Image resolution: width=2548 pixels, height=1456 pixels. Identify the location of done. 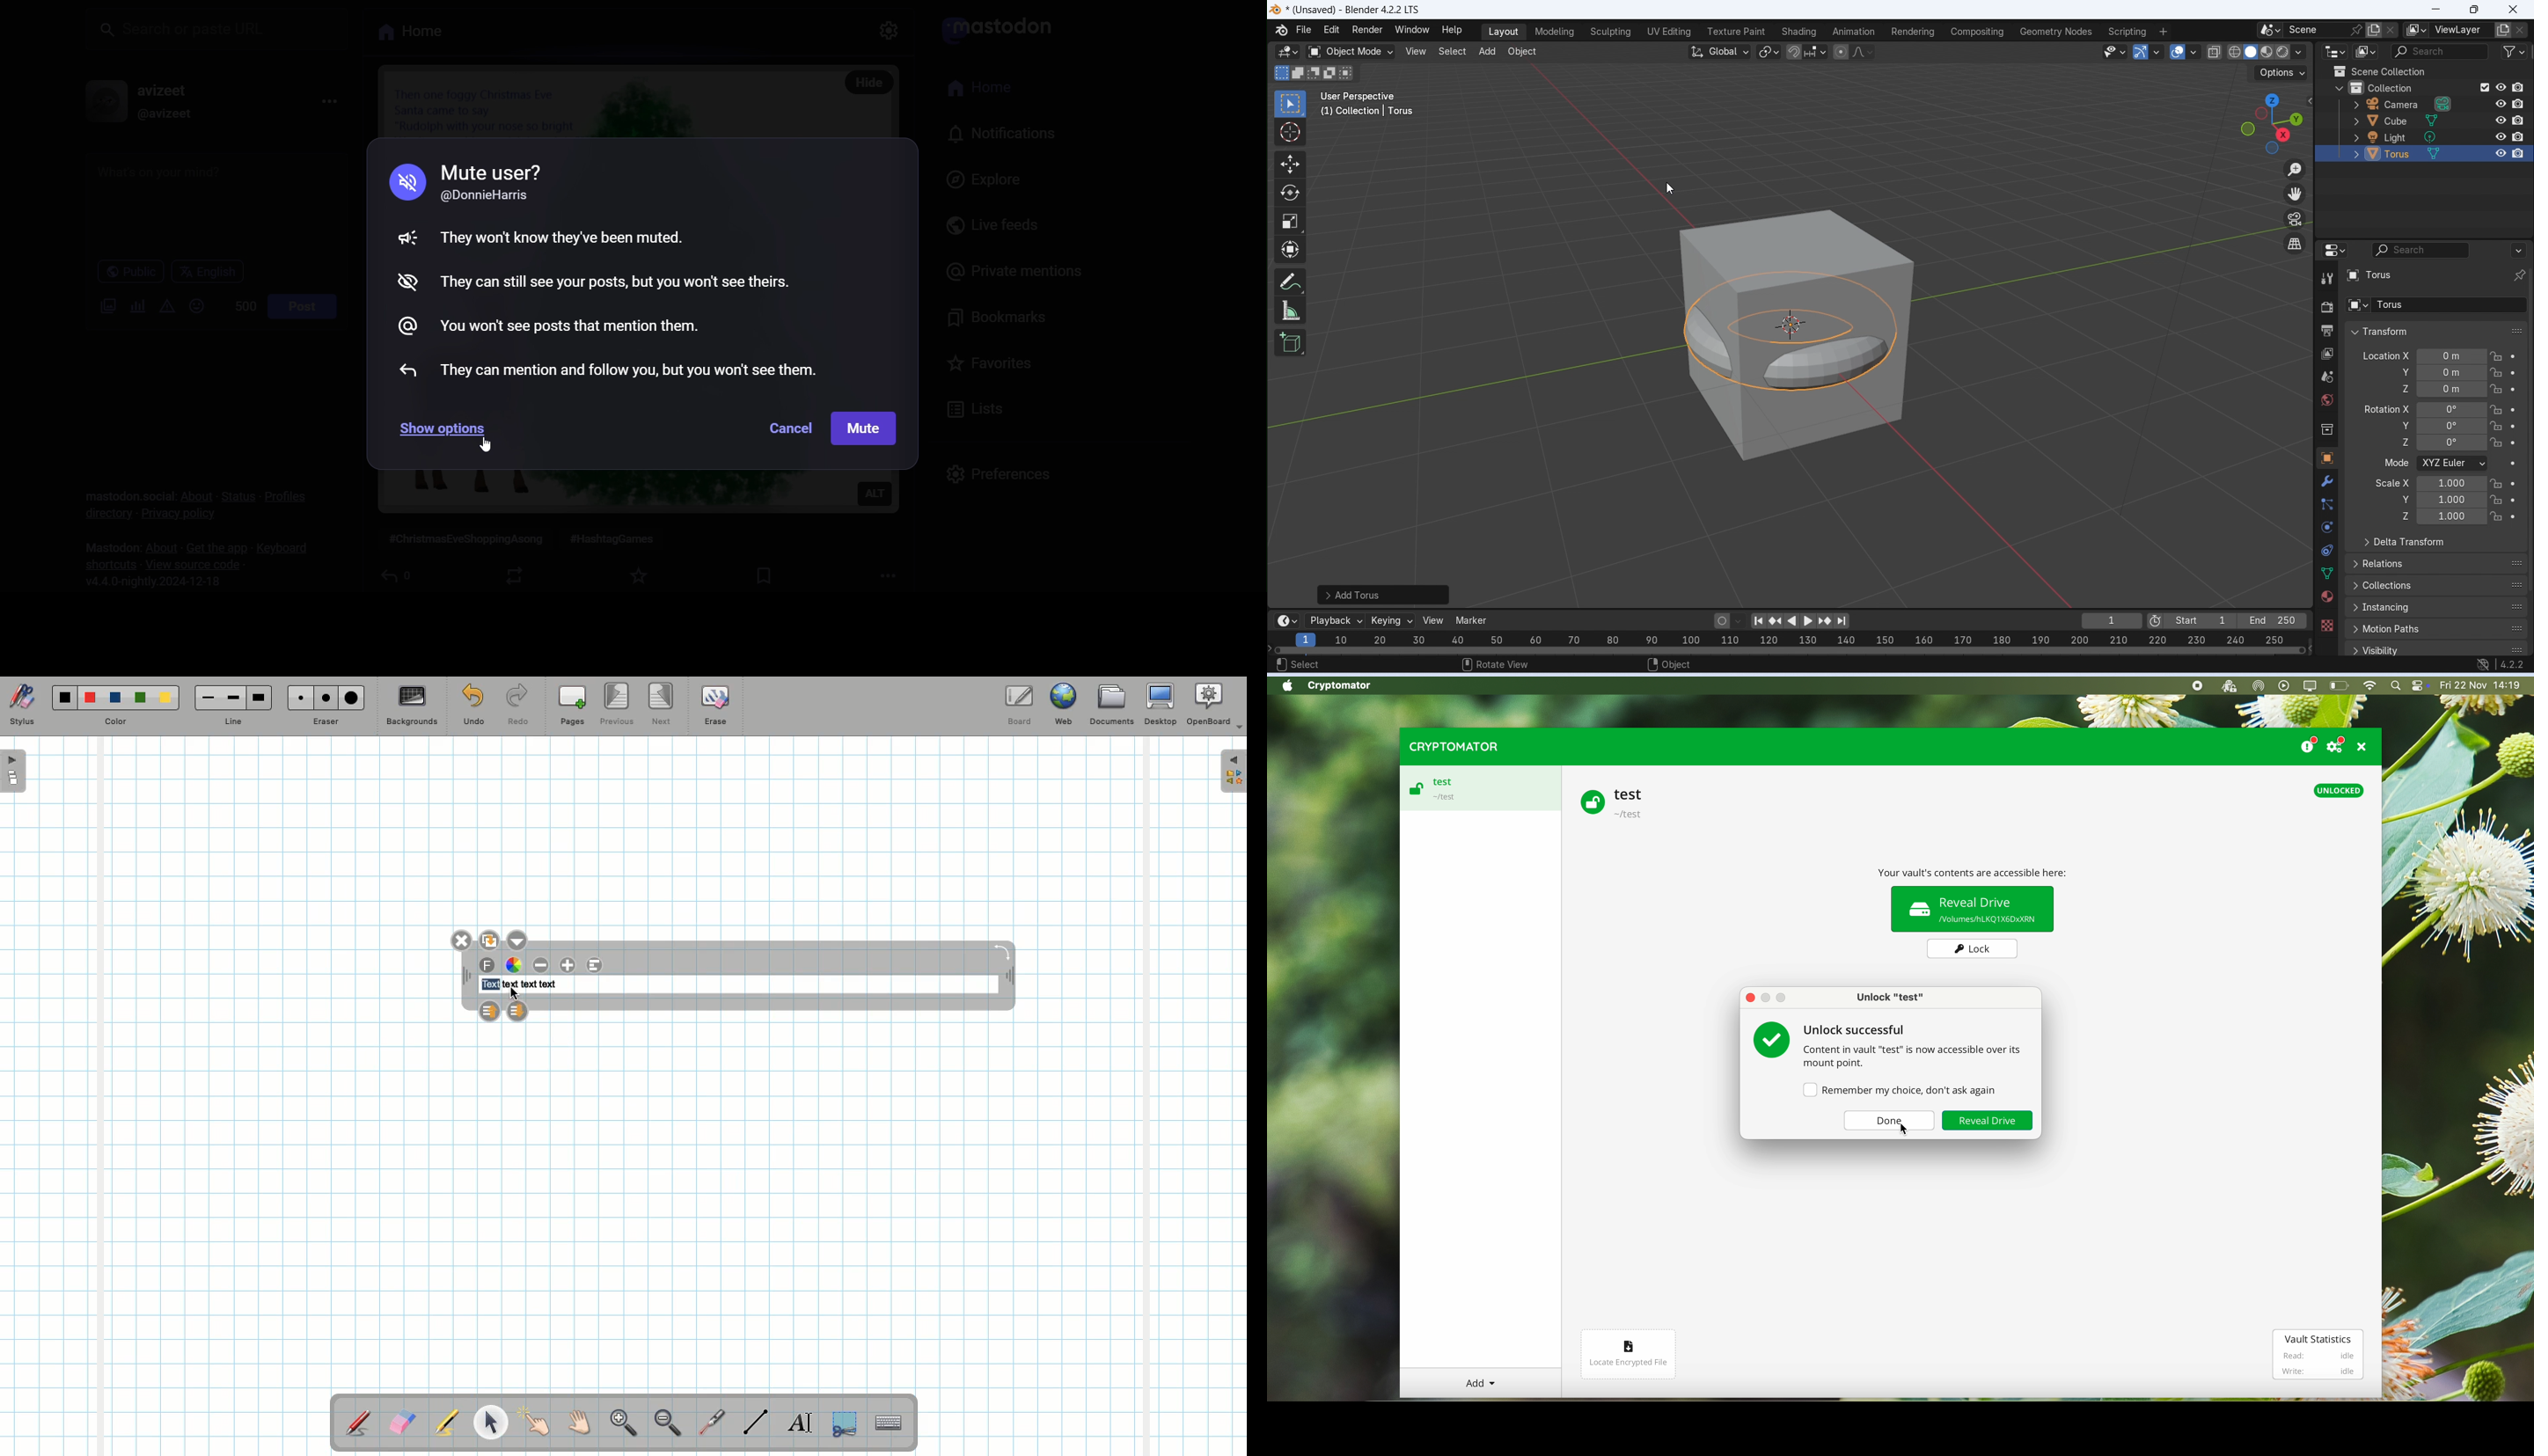
(1890, 1123).